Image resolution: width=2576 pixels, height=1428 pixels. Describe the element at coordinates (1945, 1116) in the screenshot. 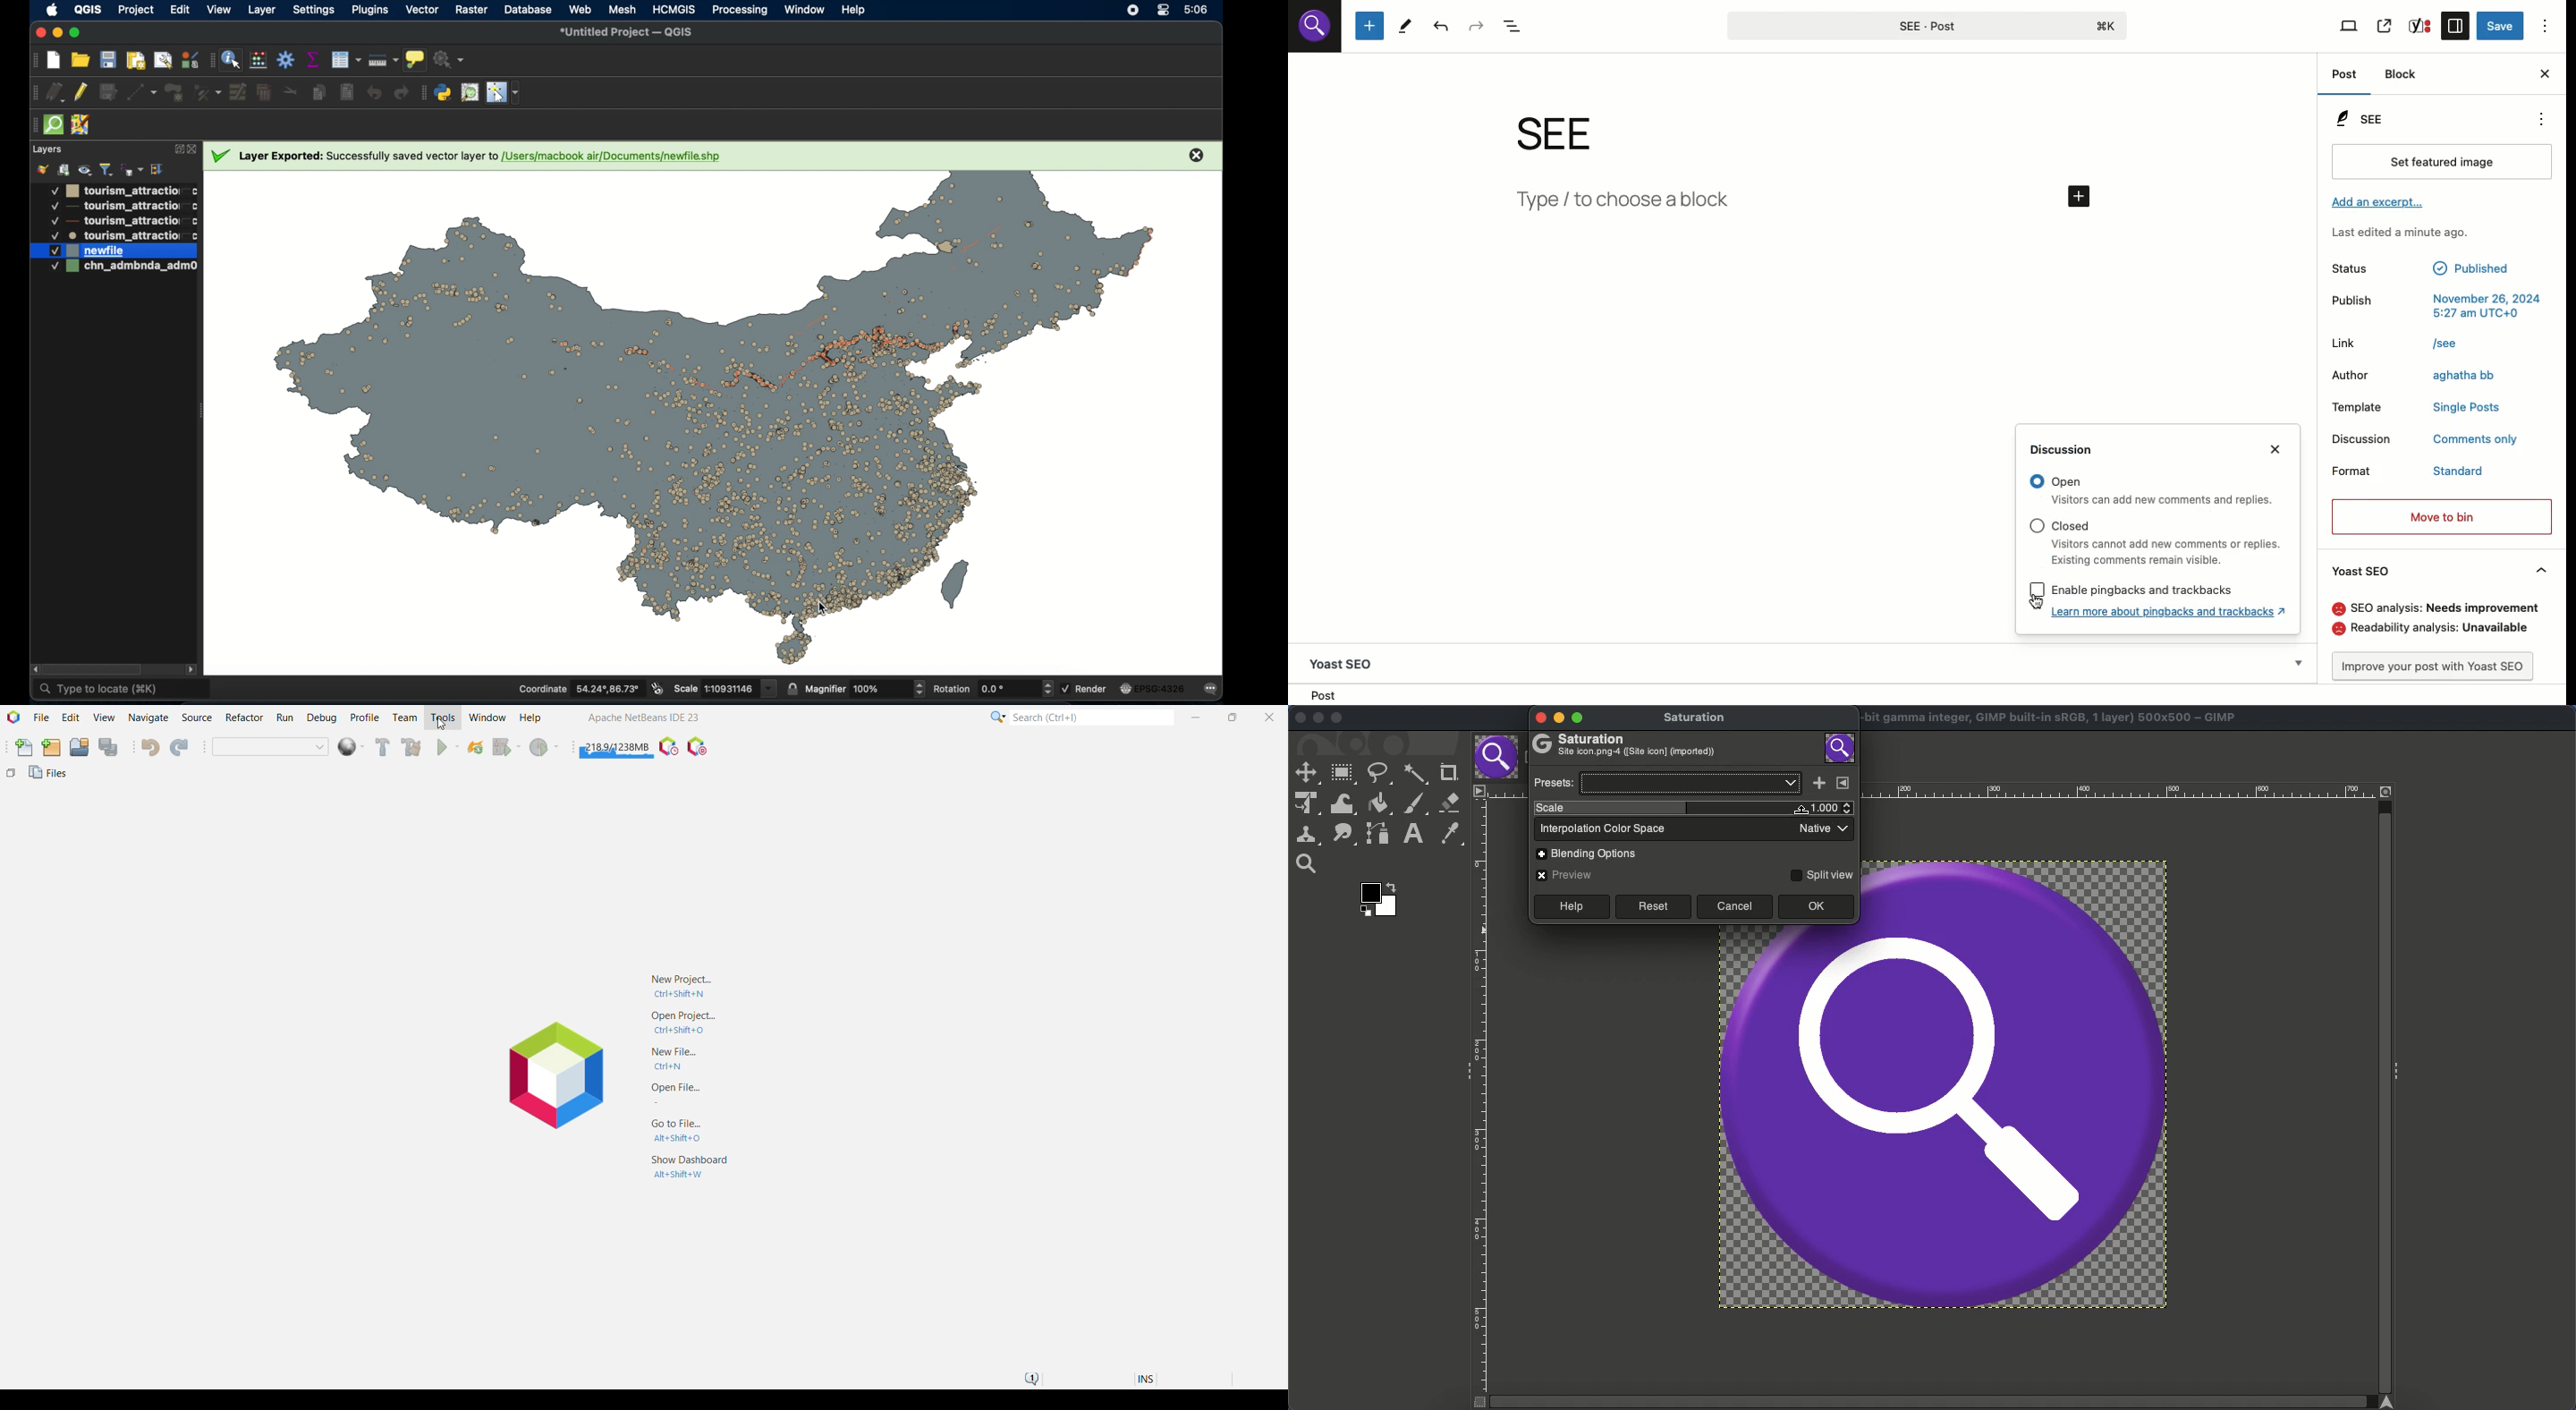

I see `Image` at that location.